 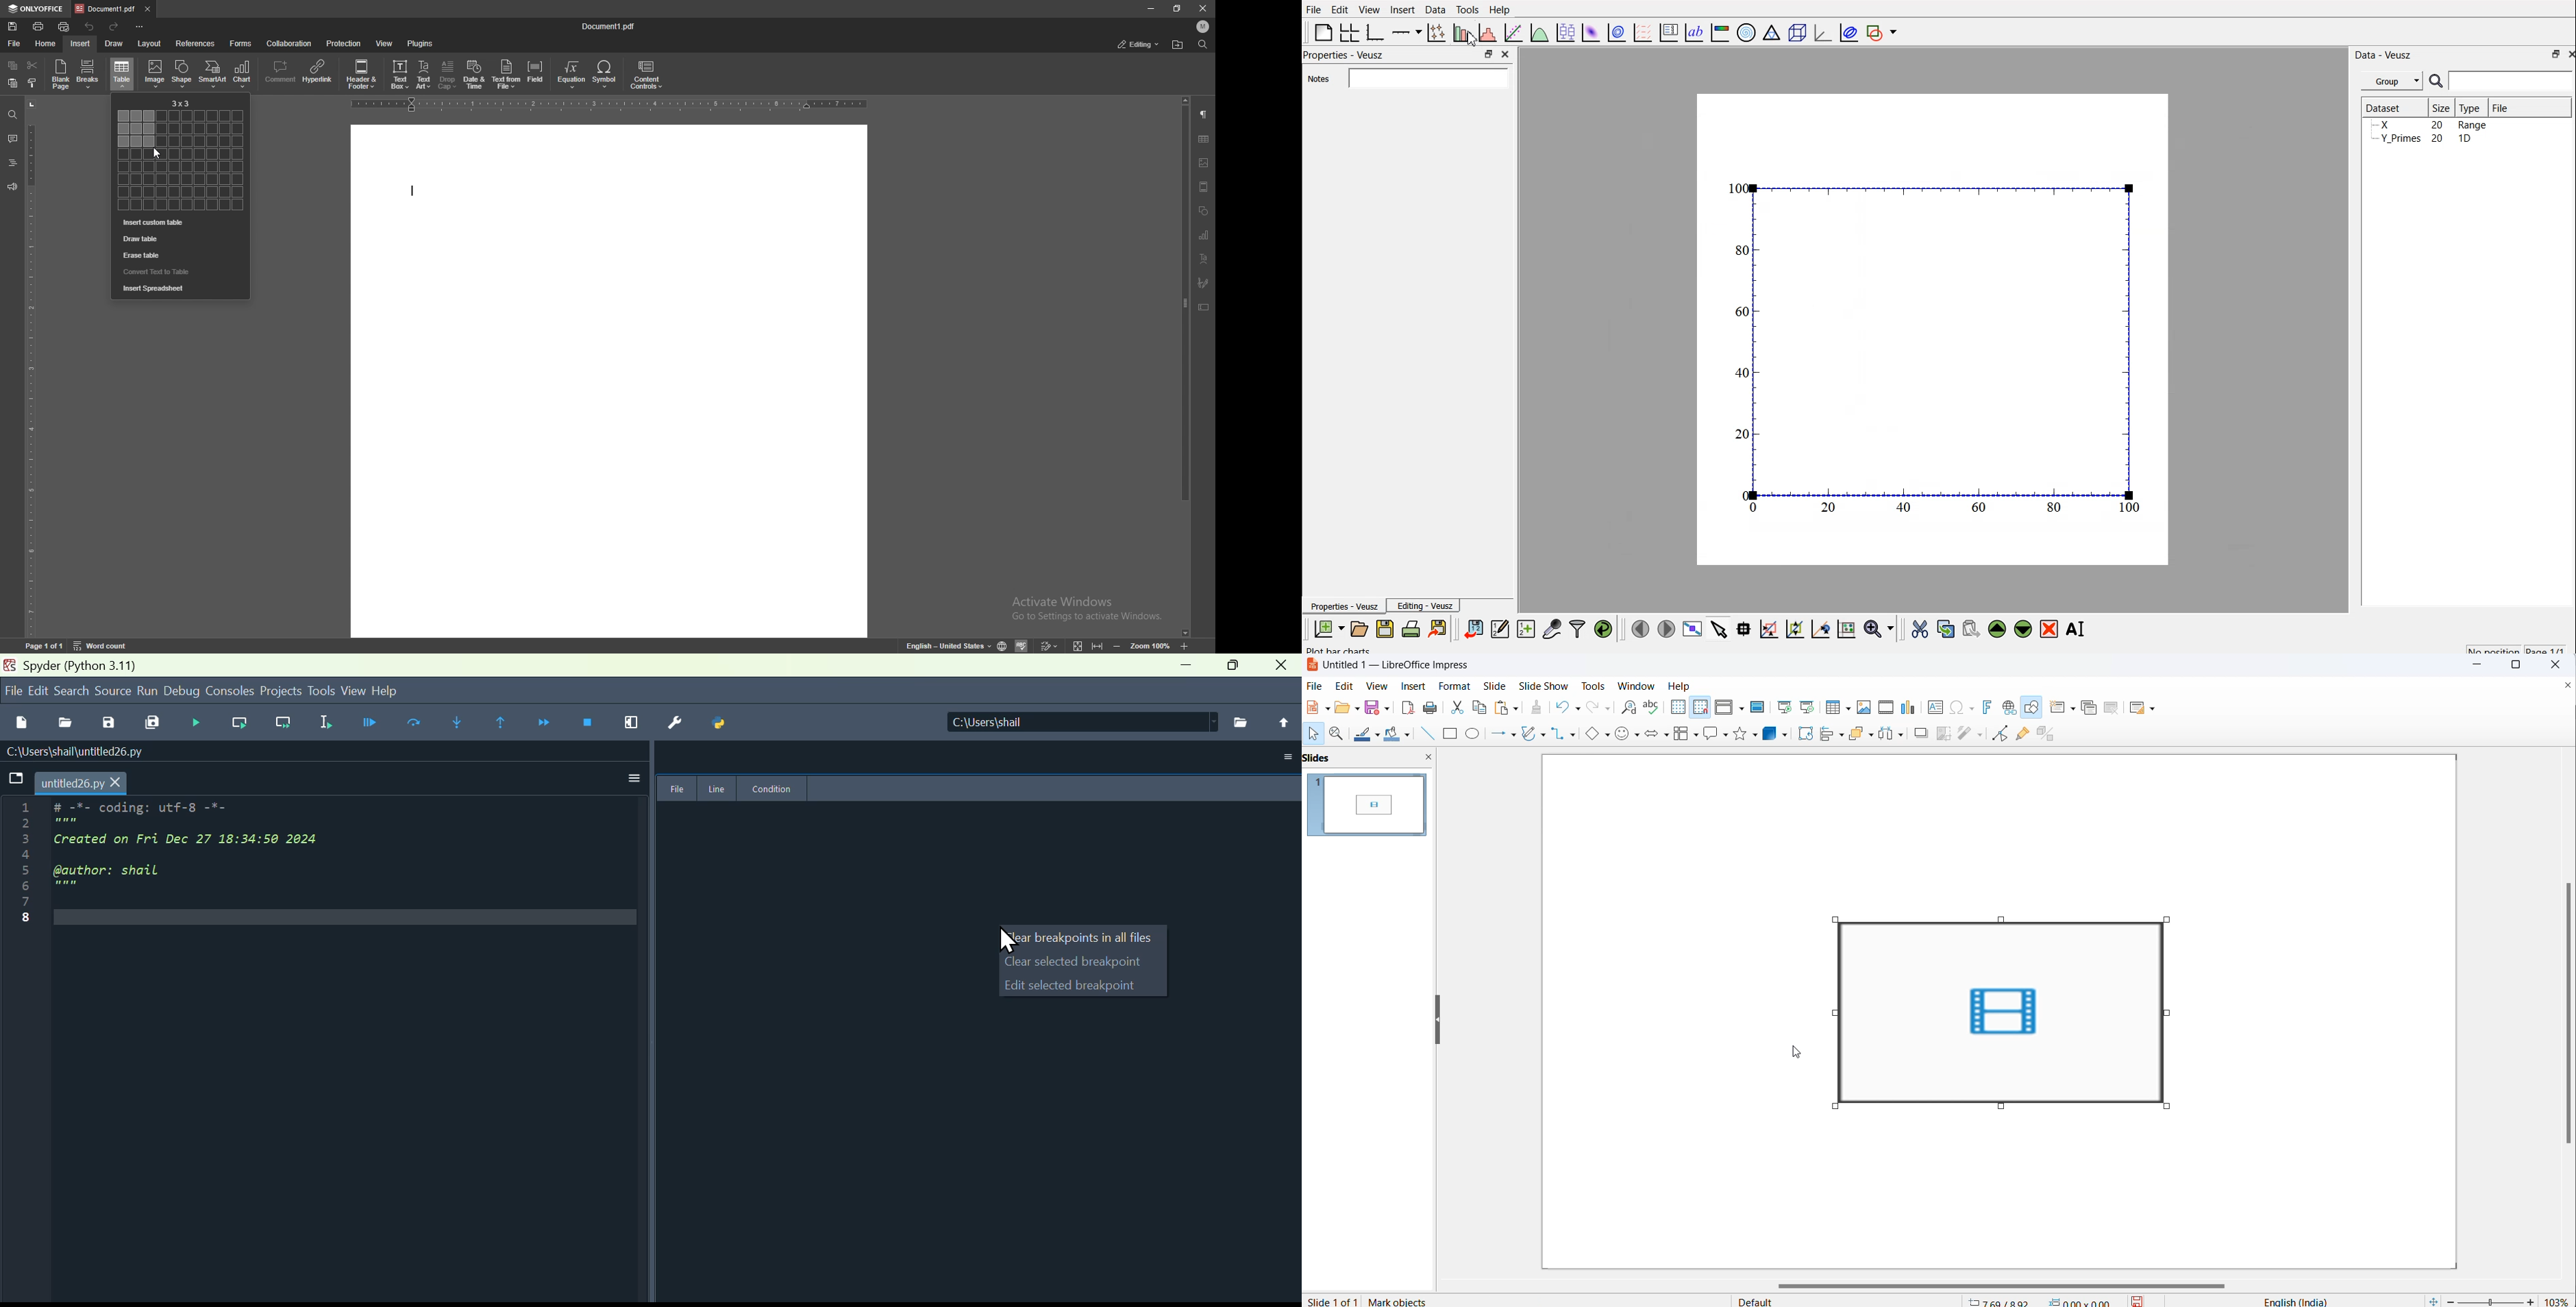 I want to click on Python path manager, so click(x=721, y=723).